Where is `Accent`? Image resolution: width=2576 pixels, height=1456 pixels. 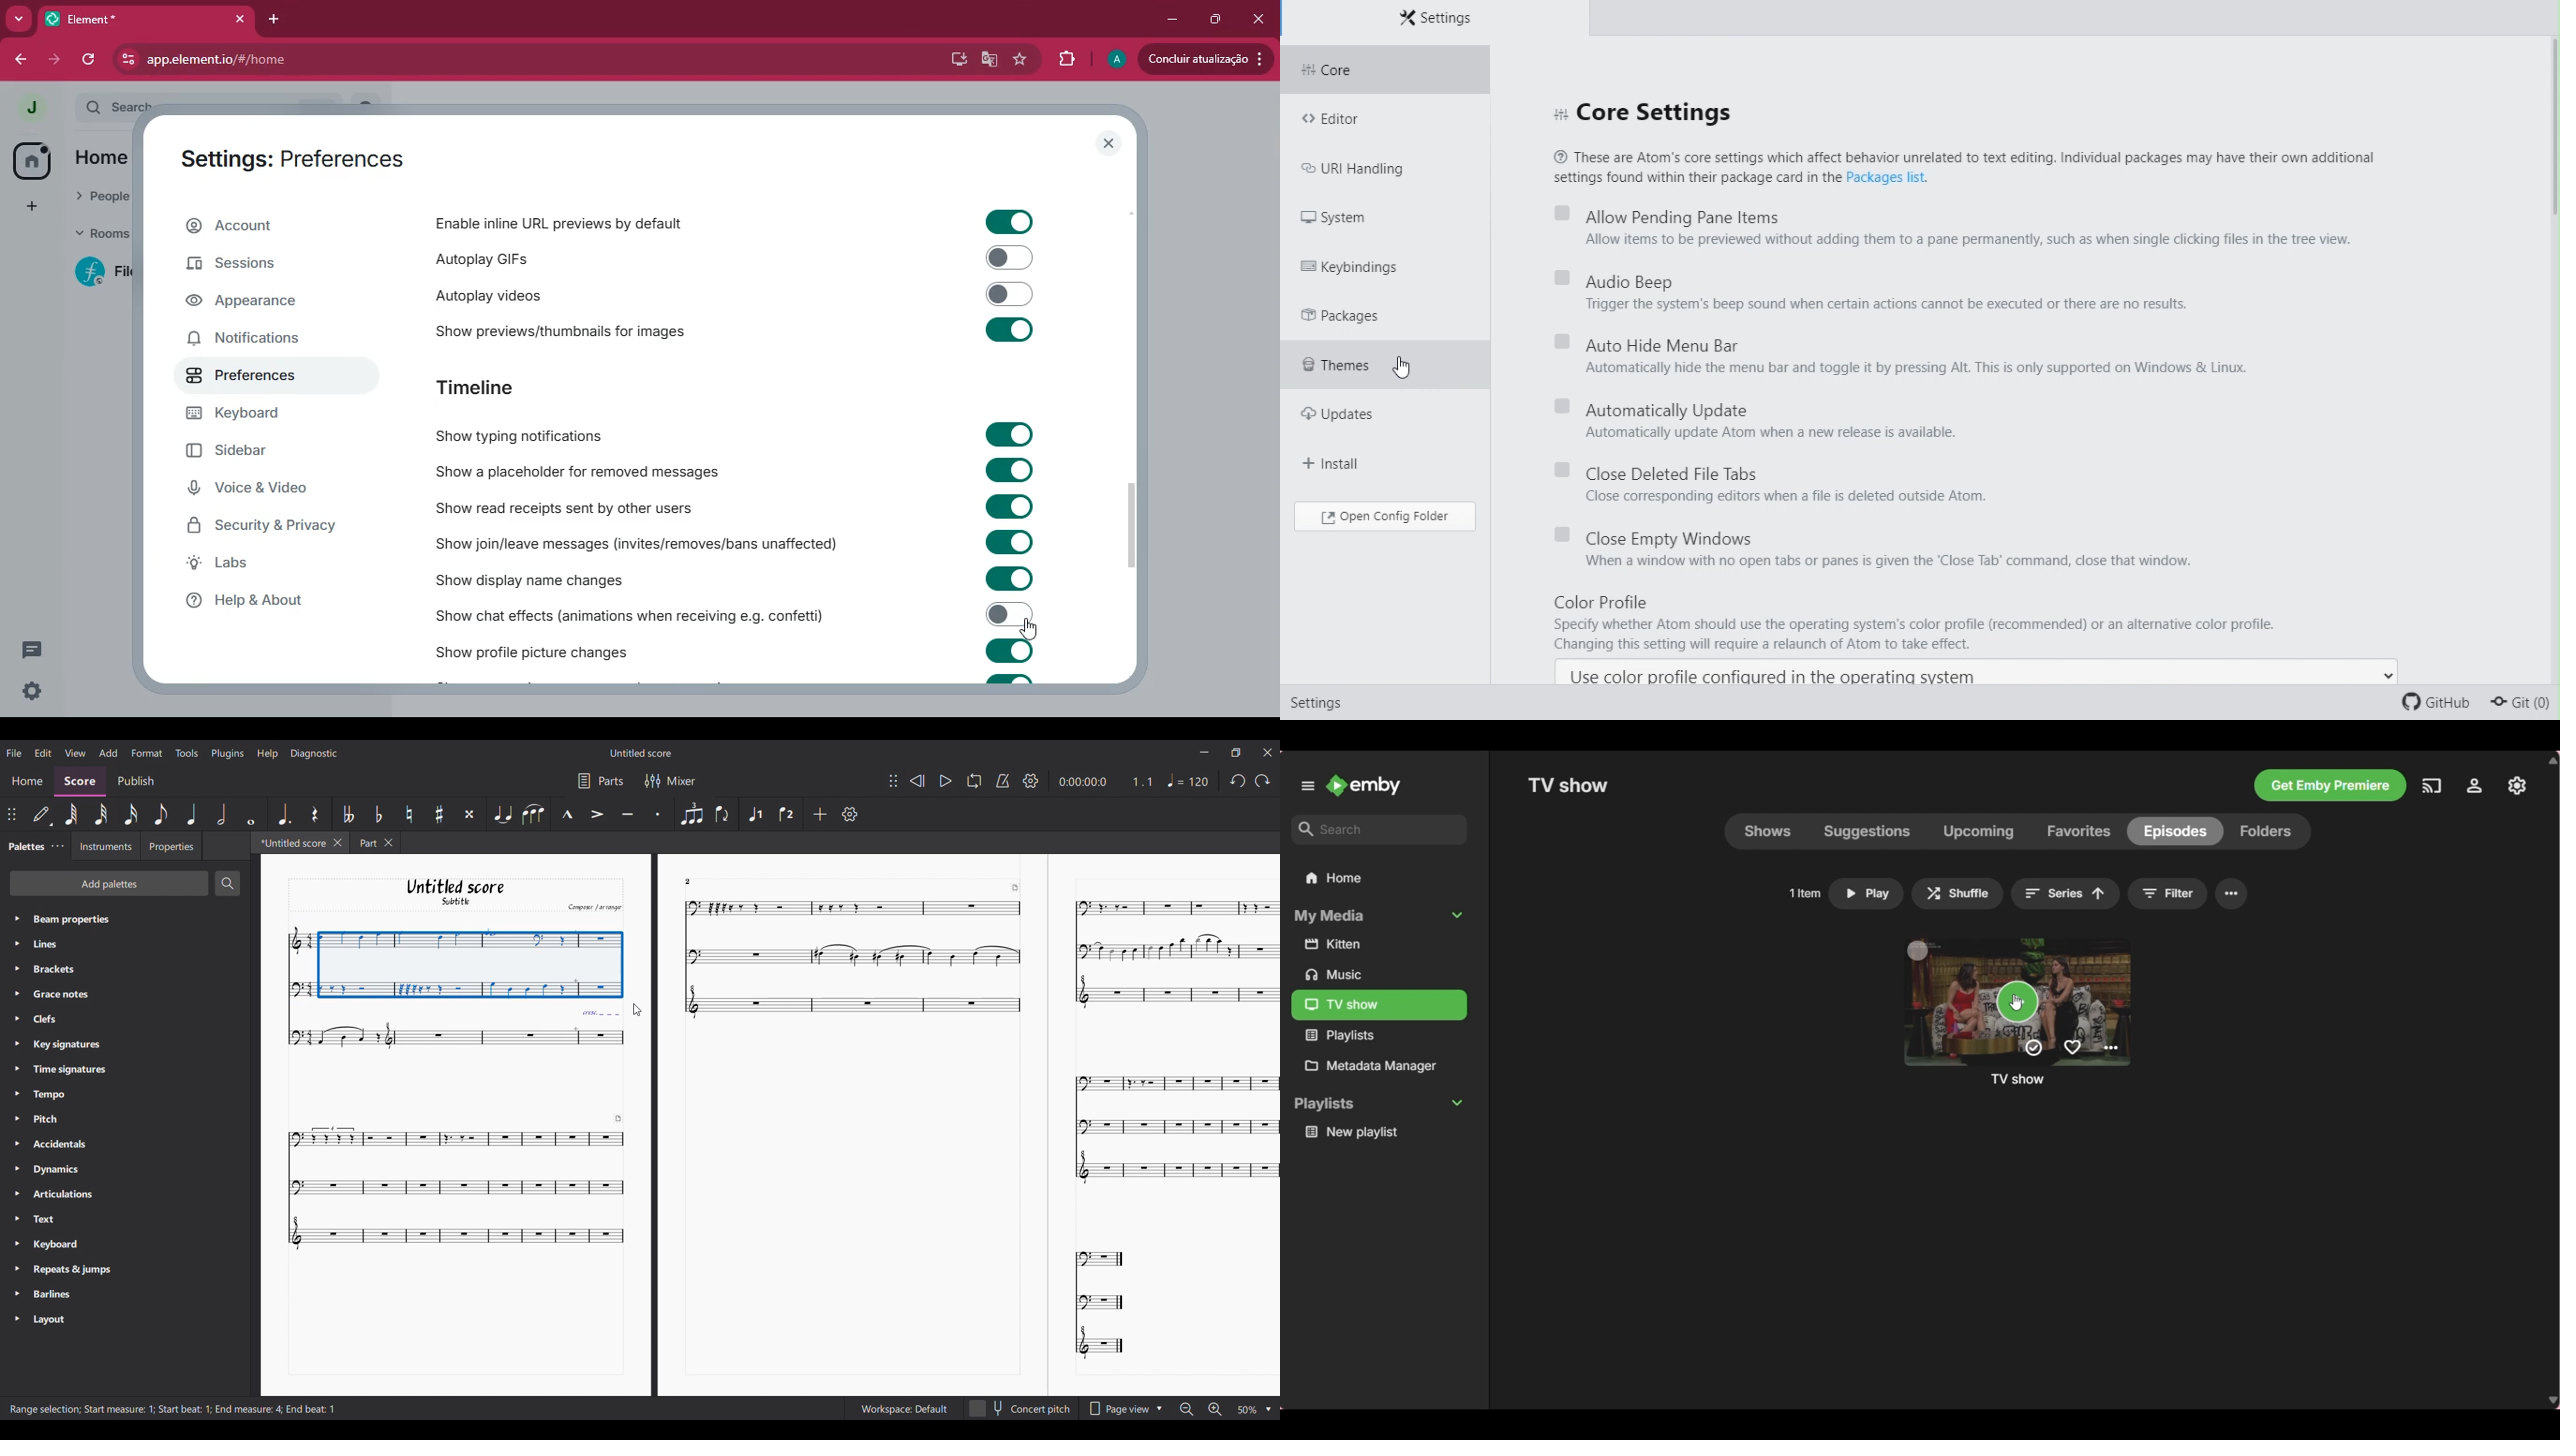 Accent is located at coordinates (597, 814).